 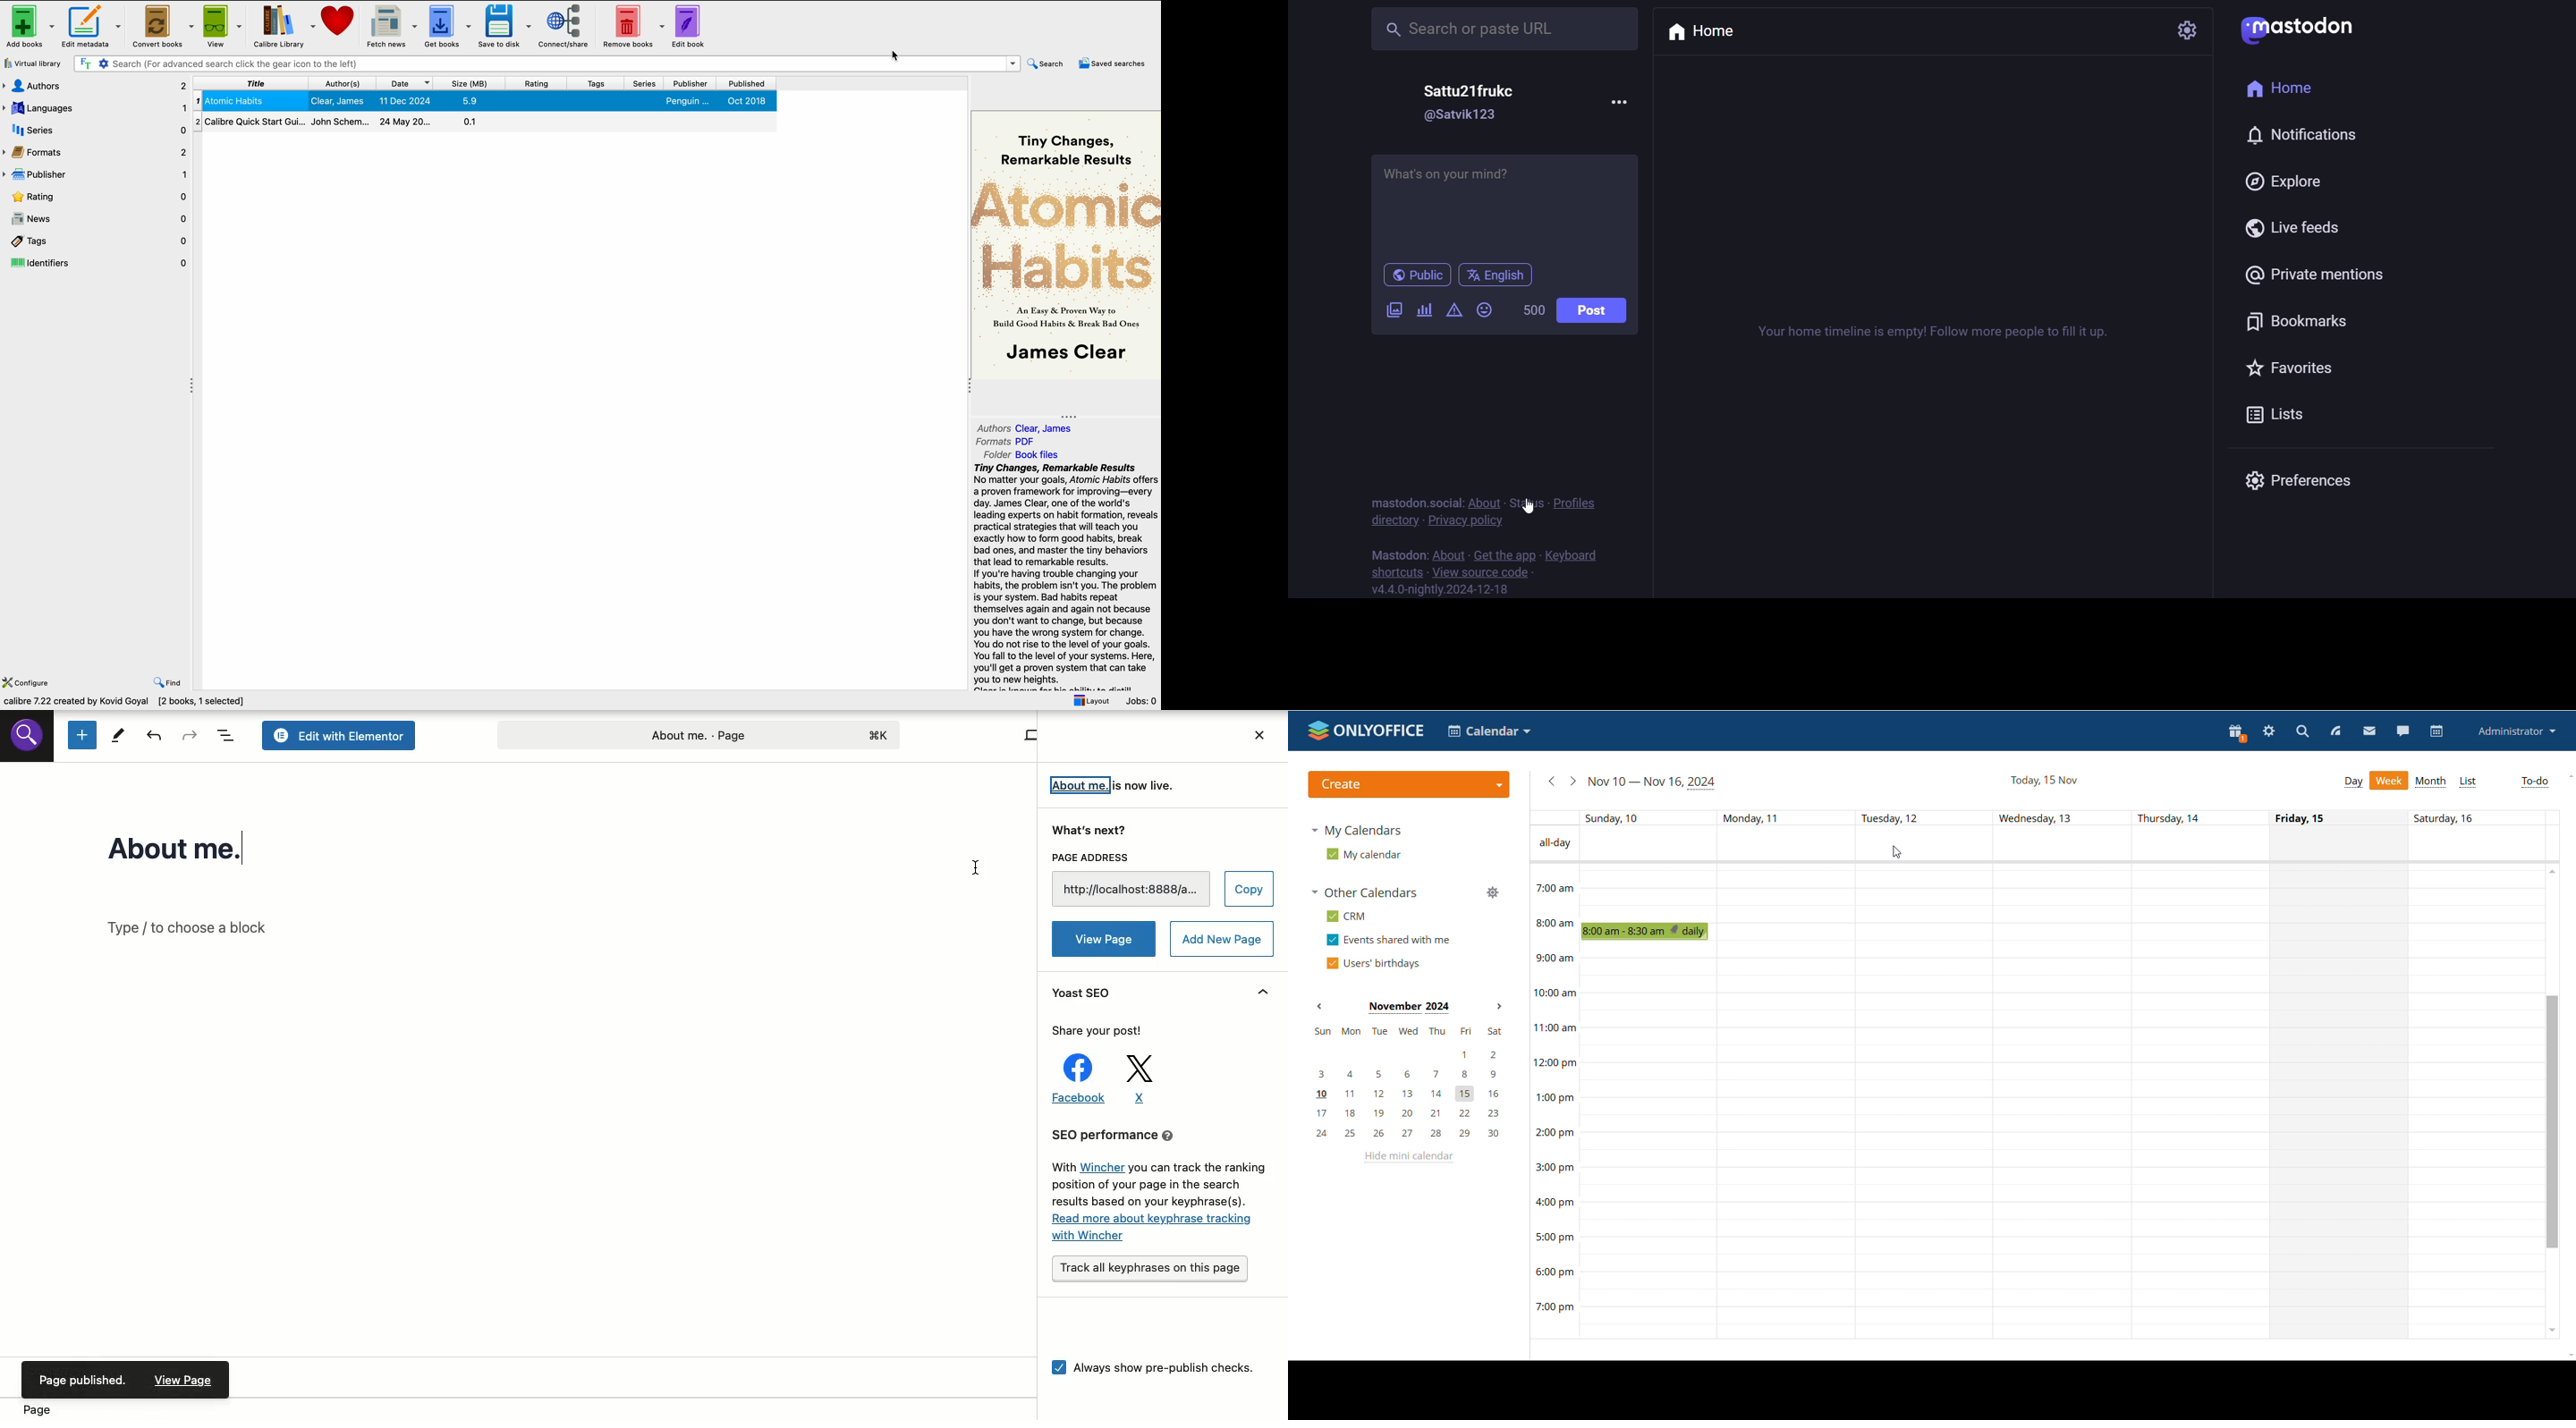 What do you see at coordinates (1525, 501) in the screenshot?
I see `status` at bounding box center [1525, 501].